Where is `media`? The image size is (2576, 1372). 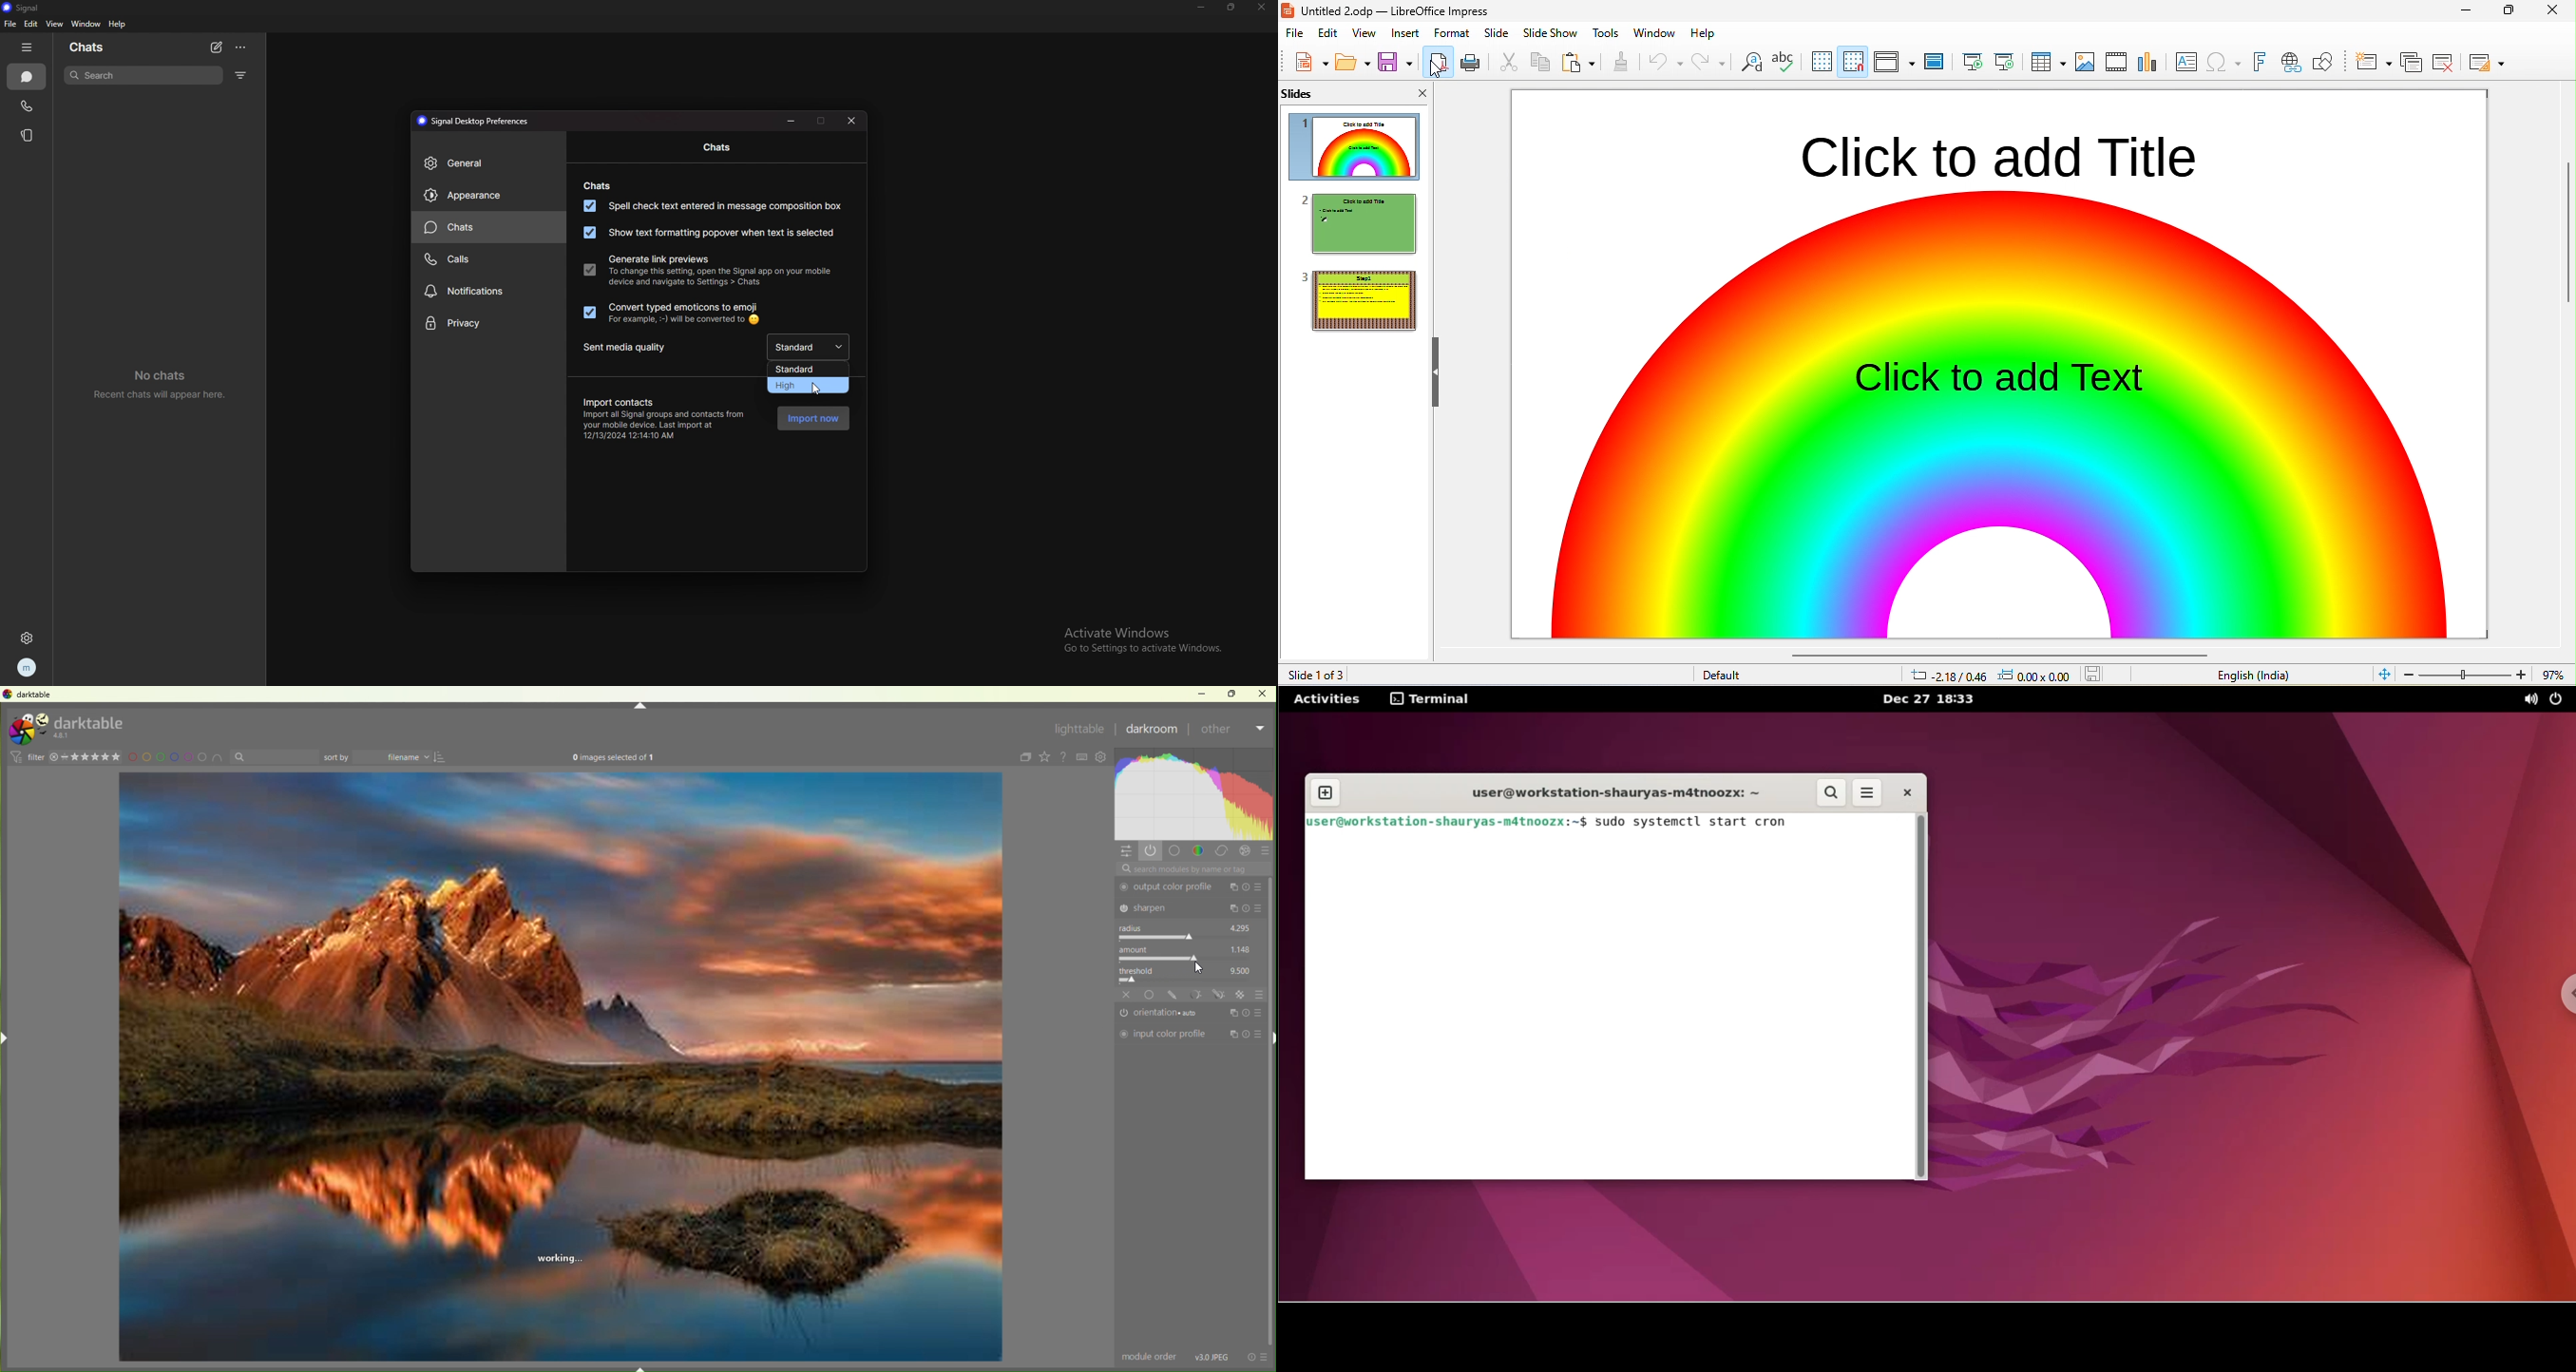
media is located at coordinates (2114, 63).